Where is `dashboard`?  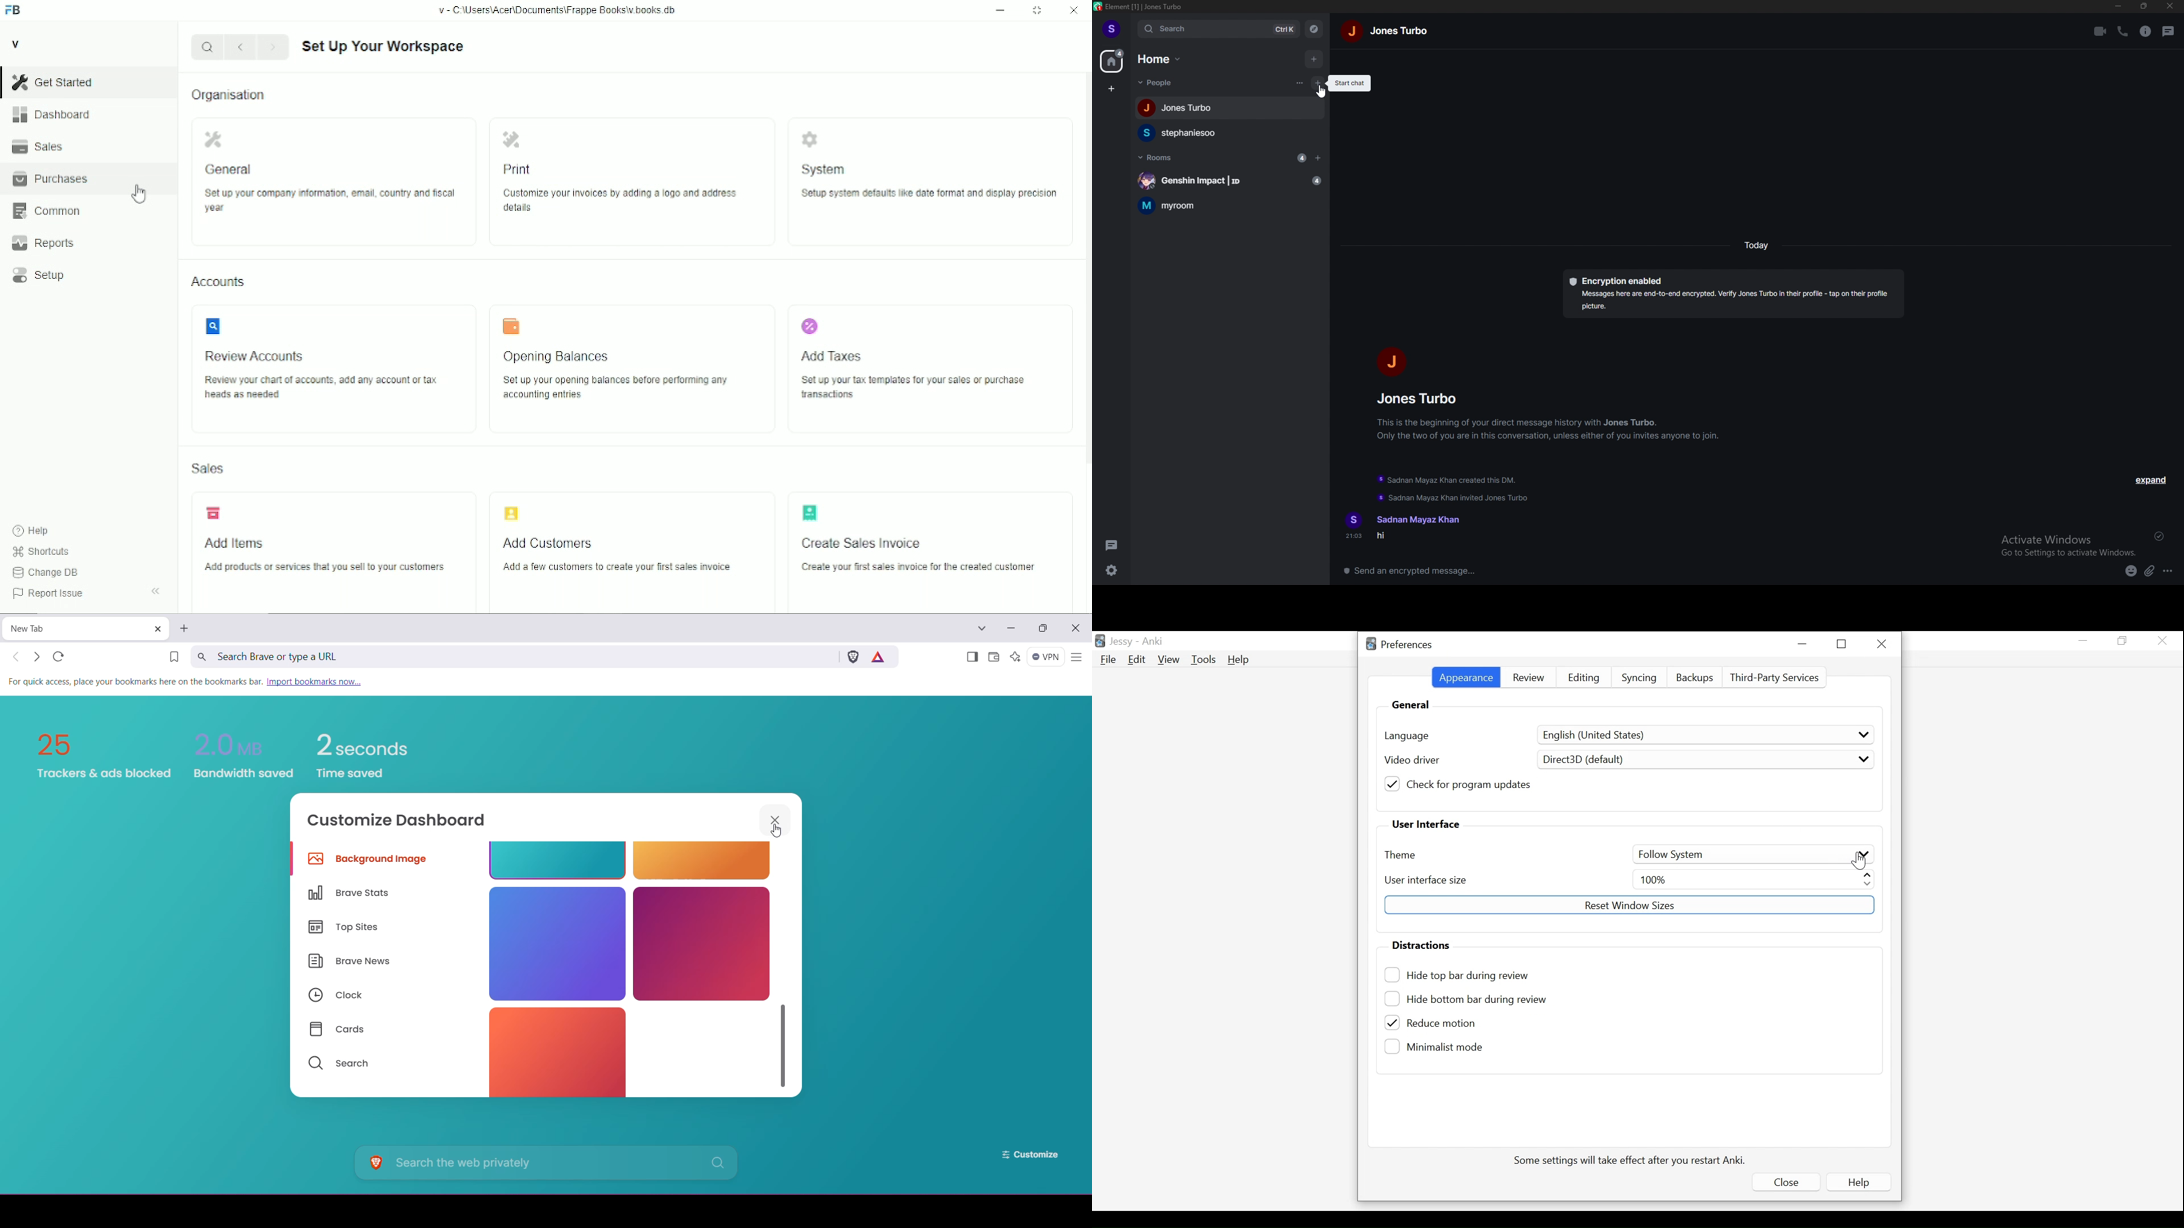
dashboard is located at coordinates (54, 114).